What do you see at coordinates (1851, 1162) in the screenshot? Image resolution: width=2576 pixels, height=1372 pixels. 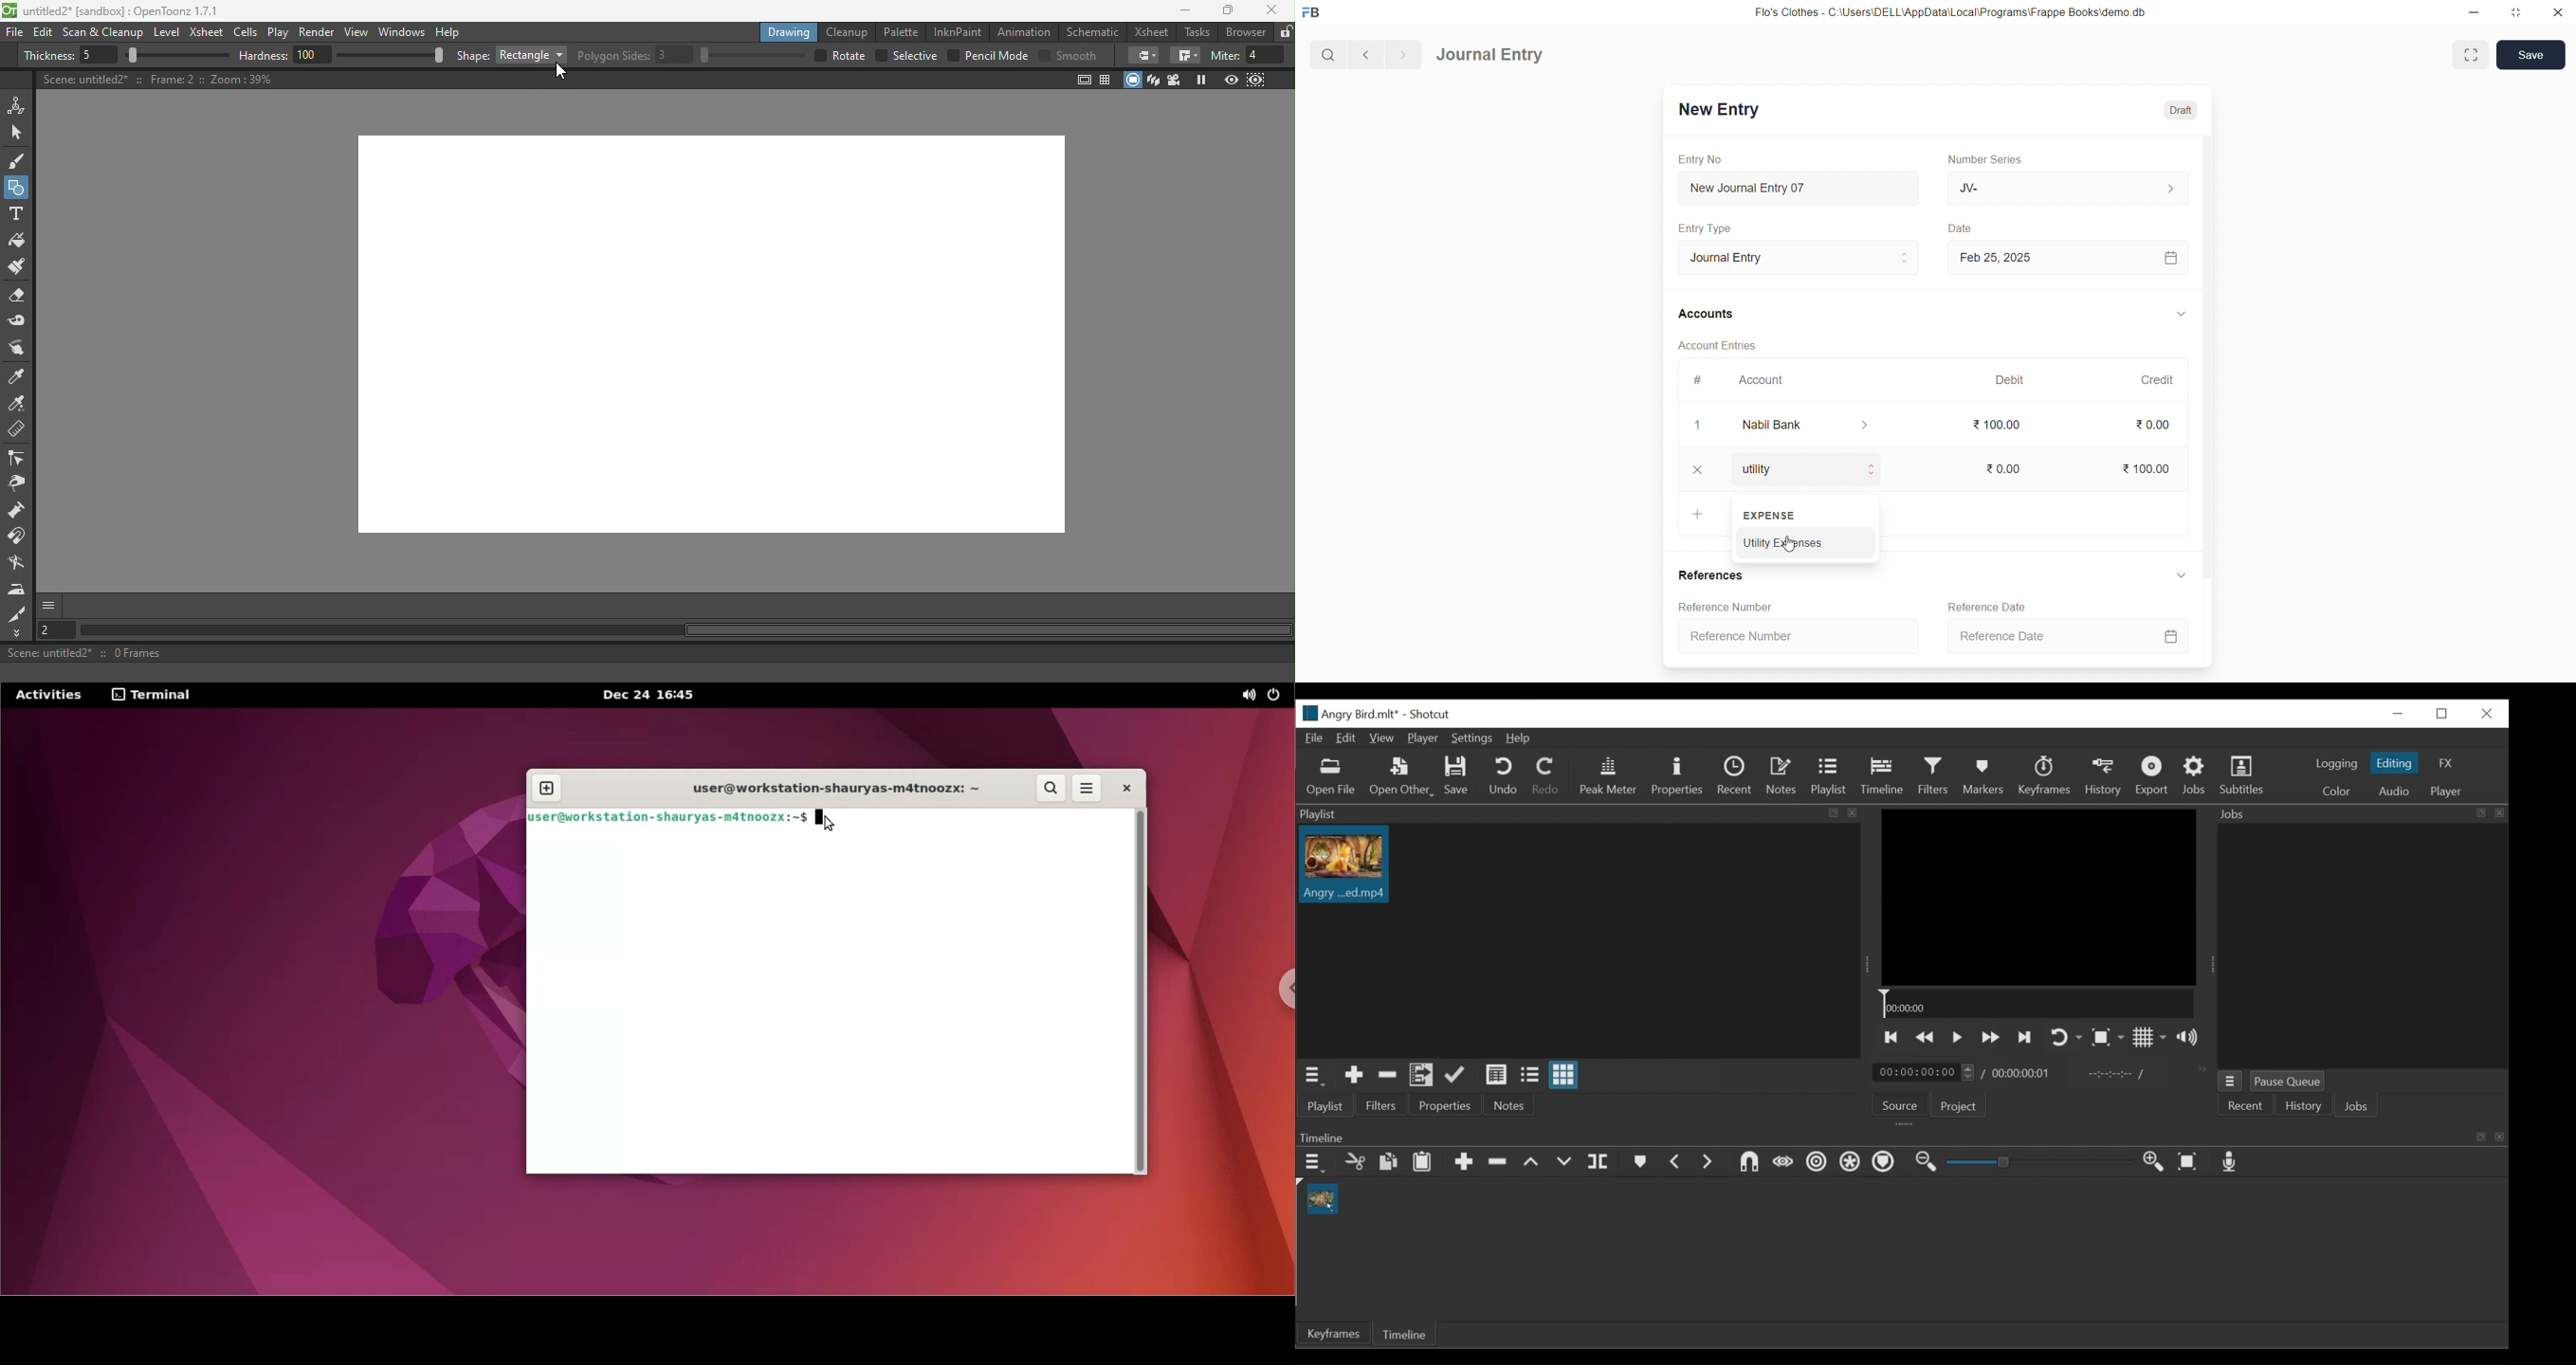 I see `Ripple all tracks` at bounding box center [1851, 1162].